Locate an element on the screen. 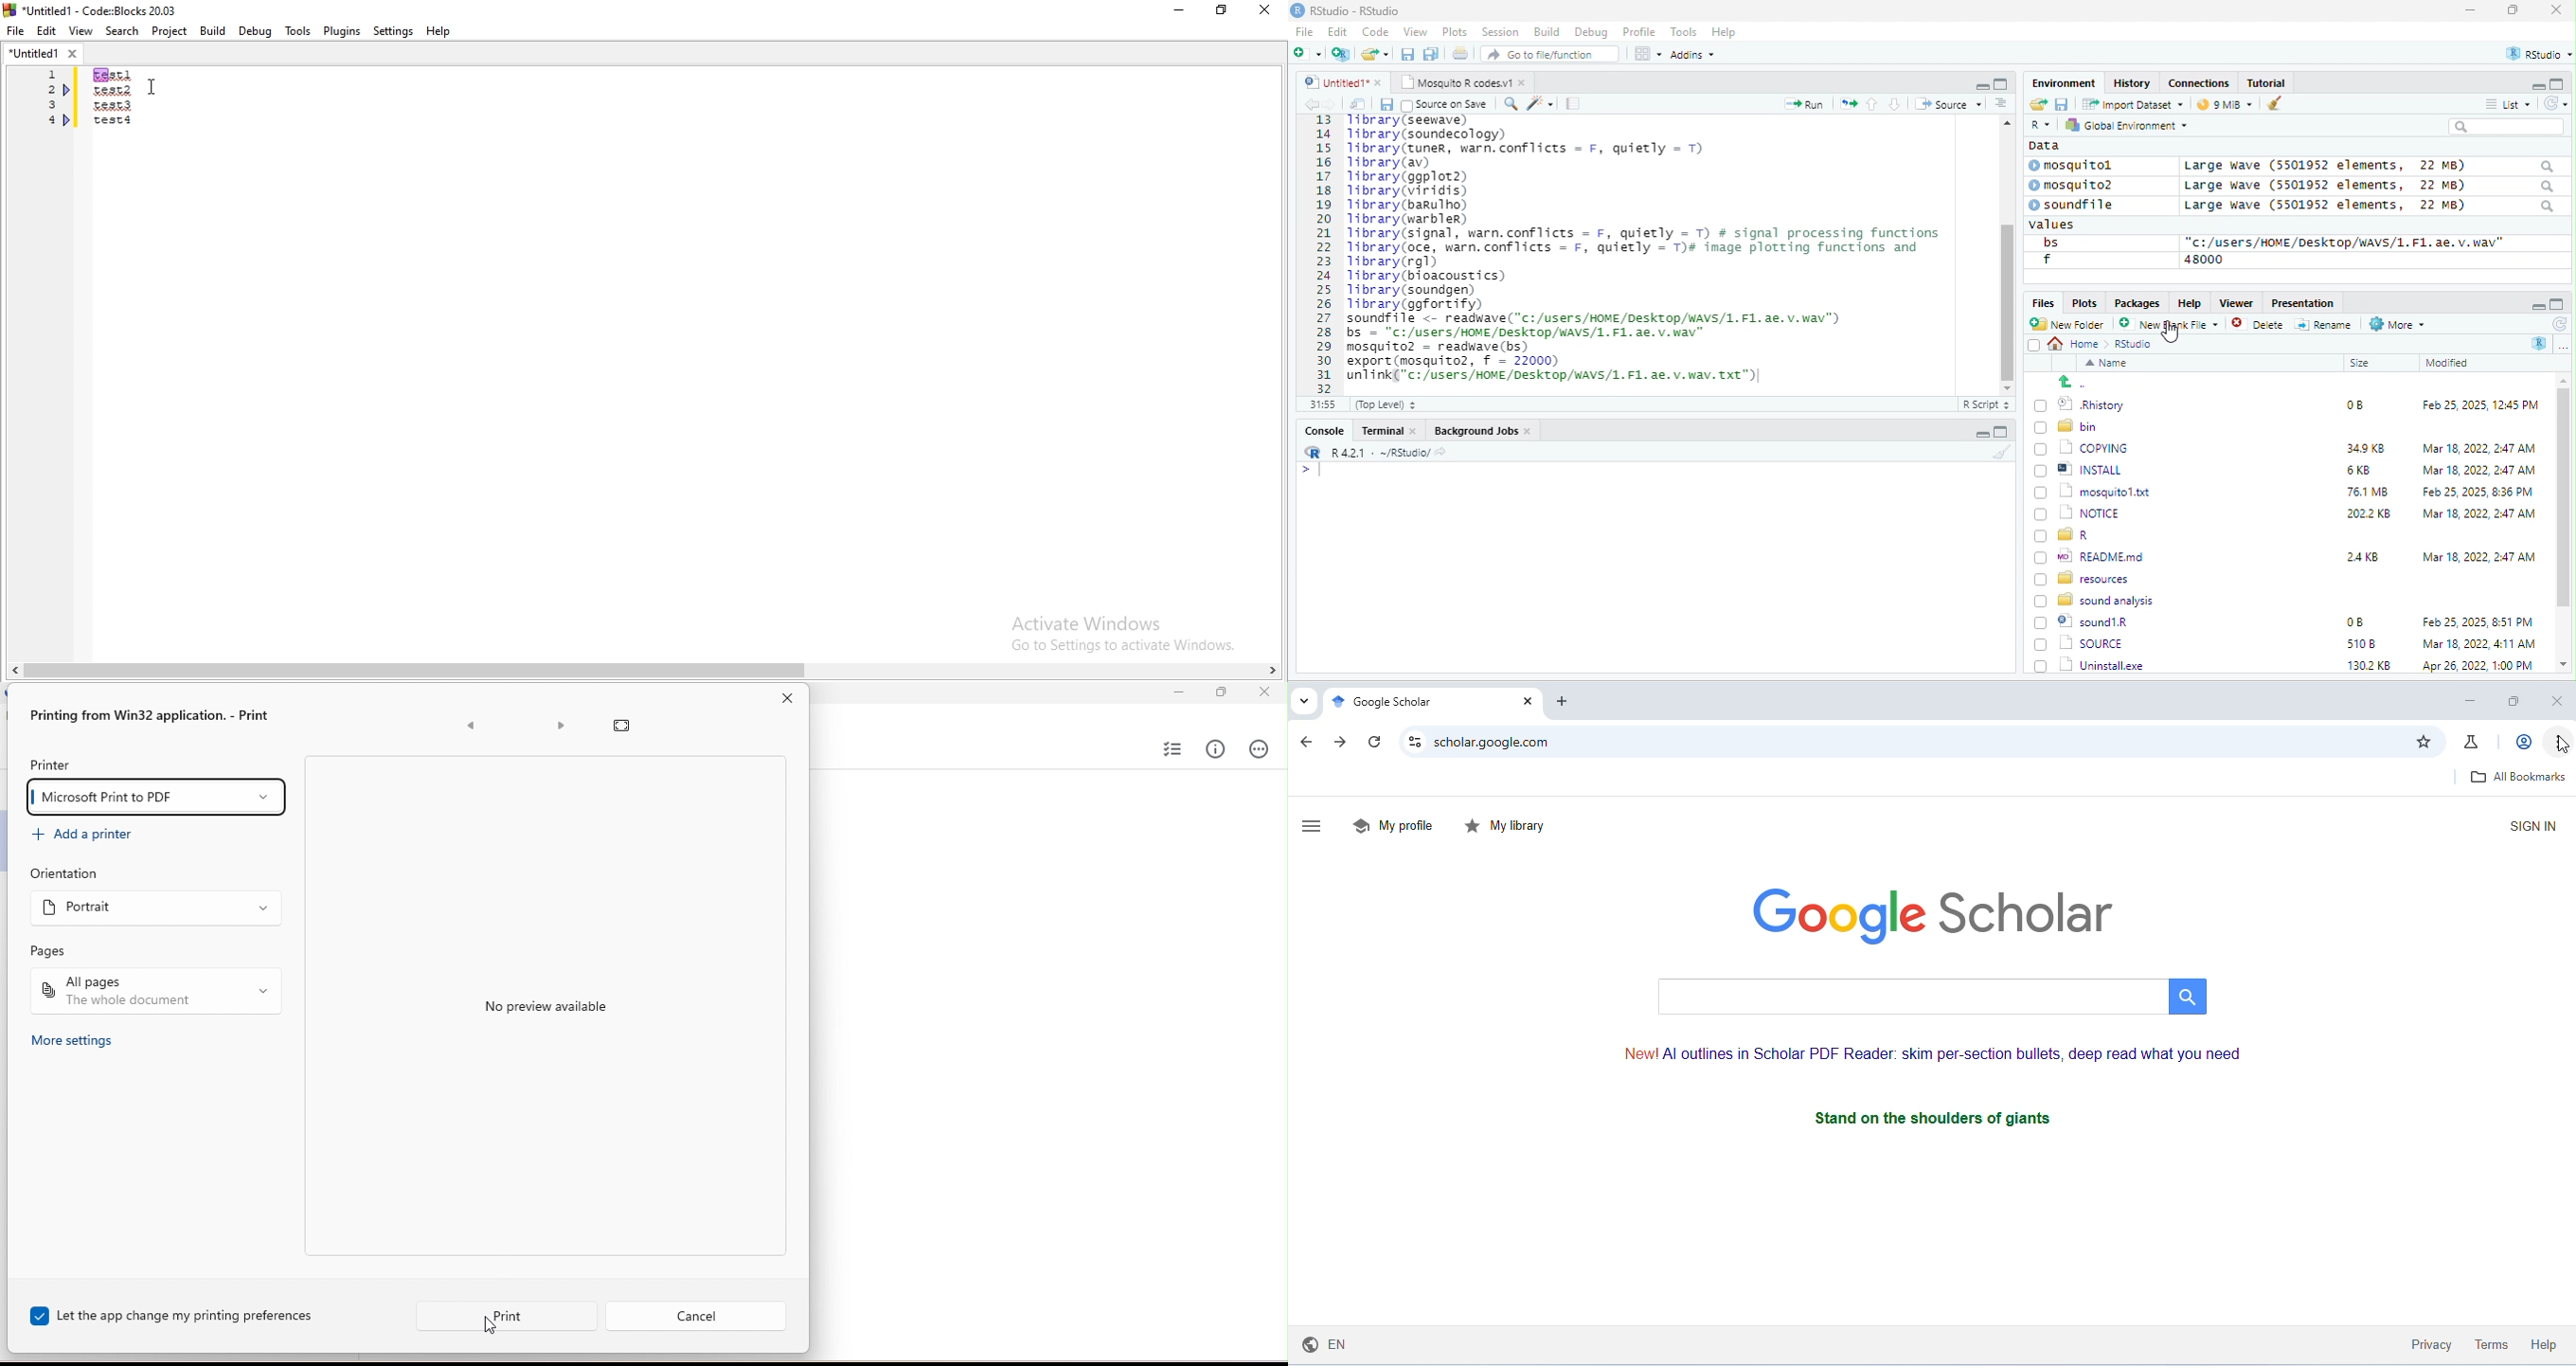 The image size is (2576, 1372). Debug is located at coordinates (1591, 31).